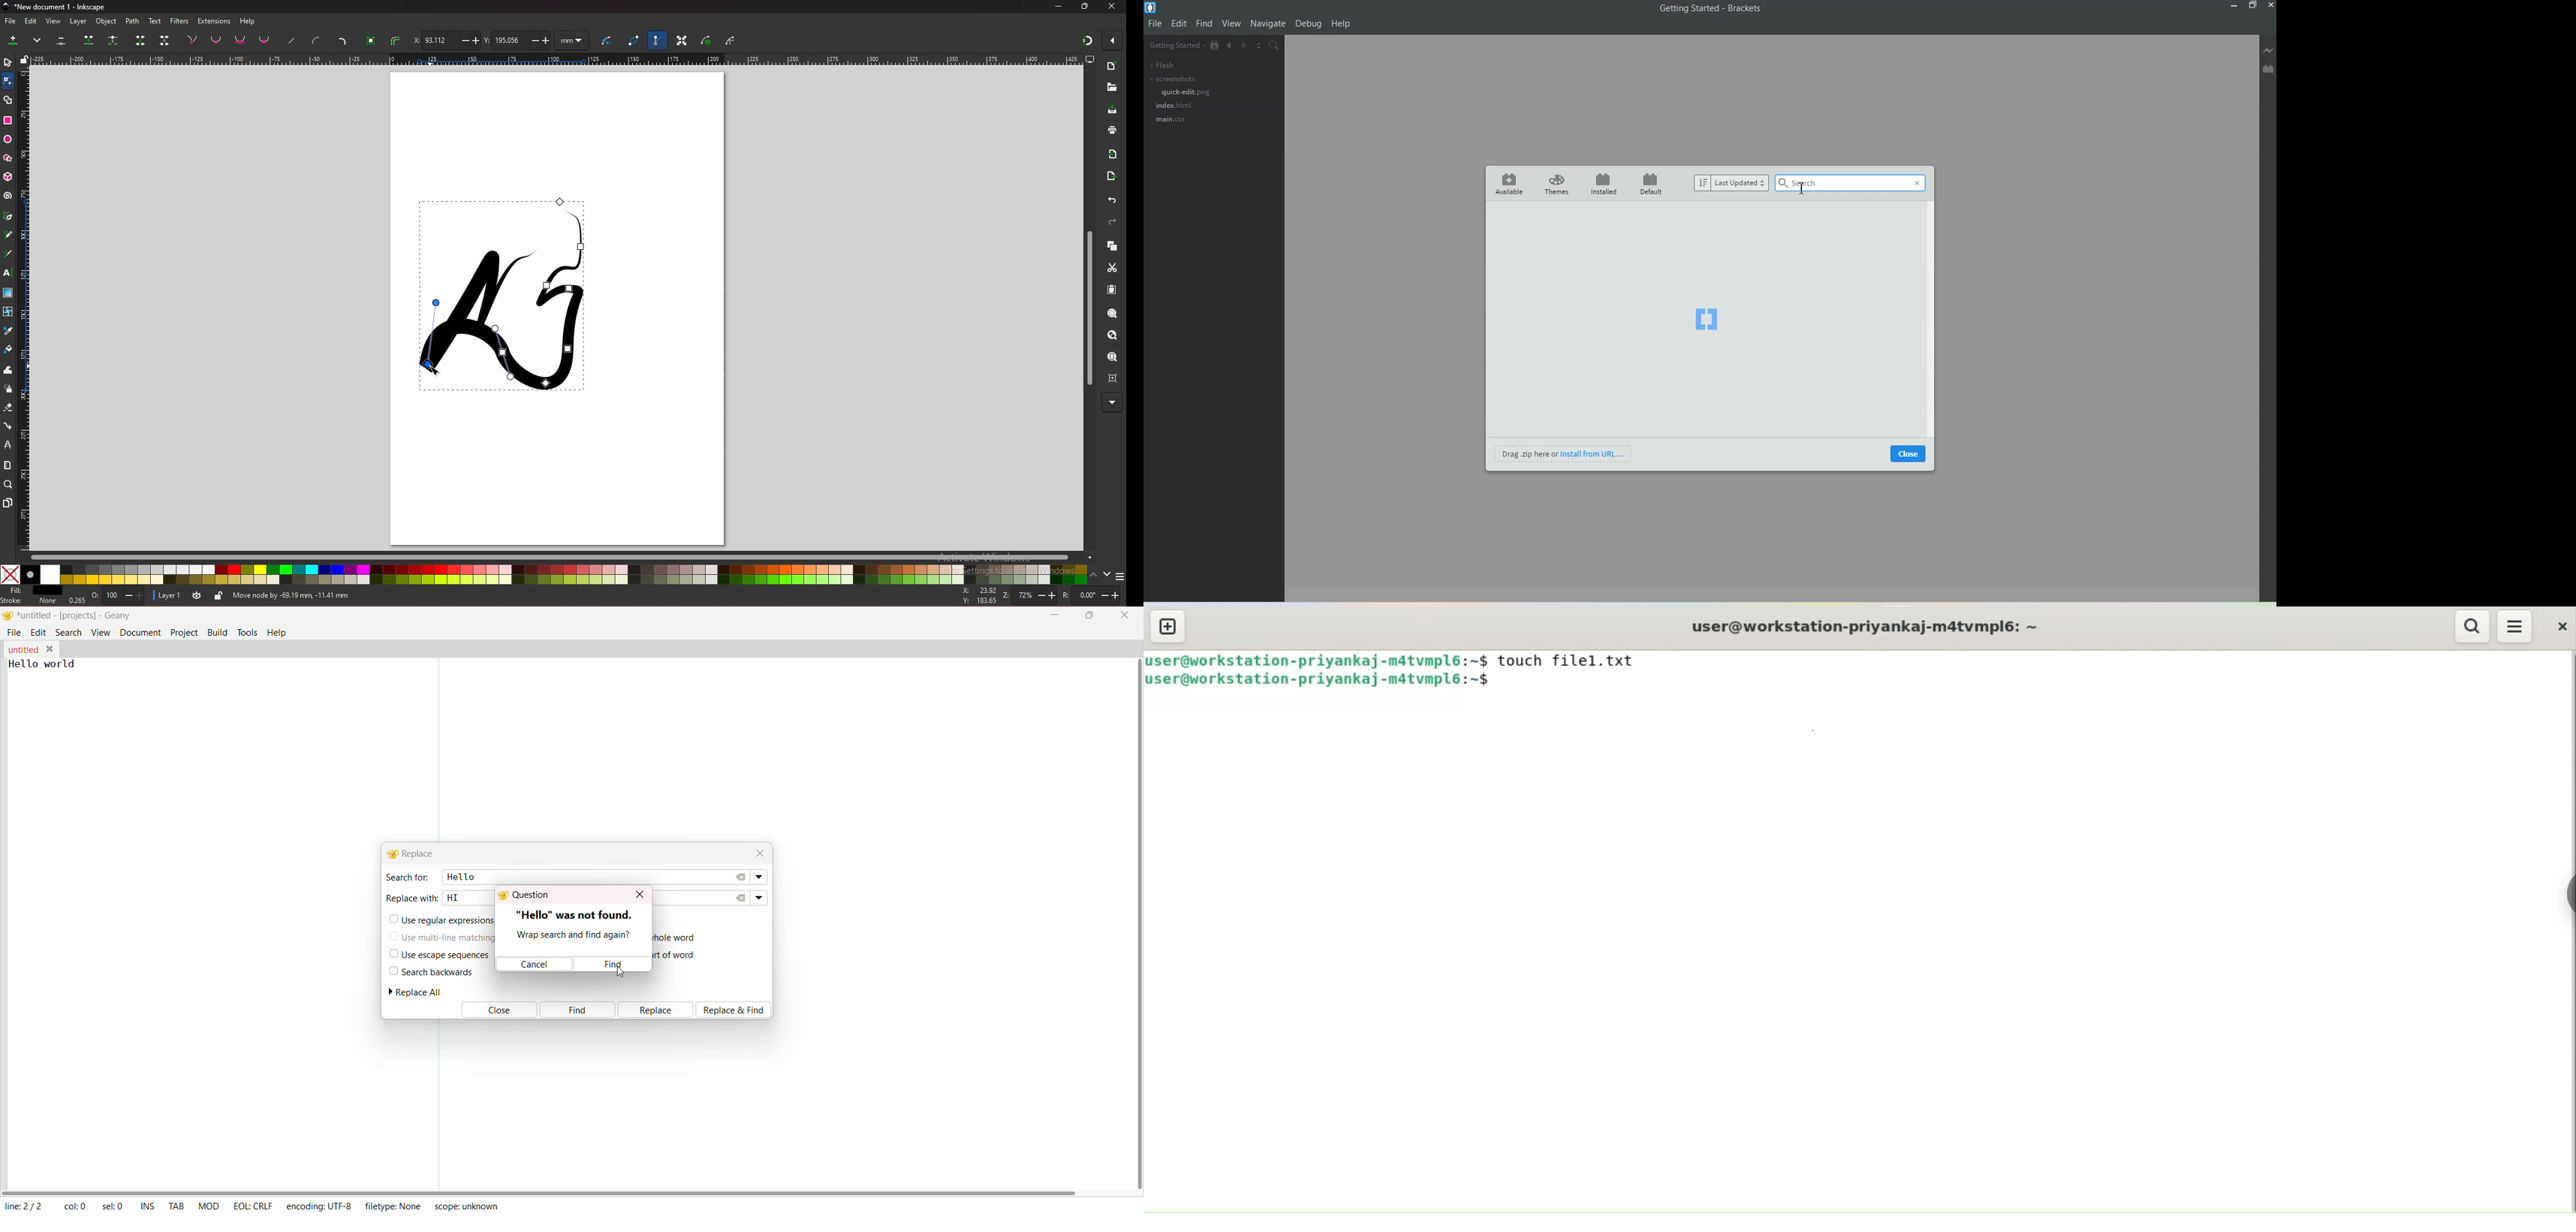 Image resolution: width=2576 pixels, height=1232 pixels. Describe the element at coordinates (118, 596) in the screenshot. I see `opacity` at that location.